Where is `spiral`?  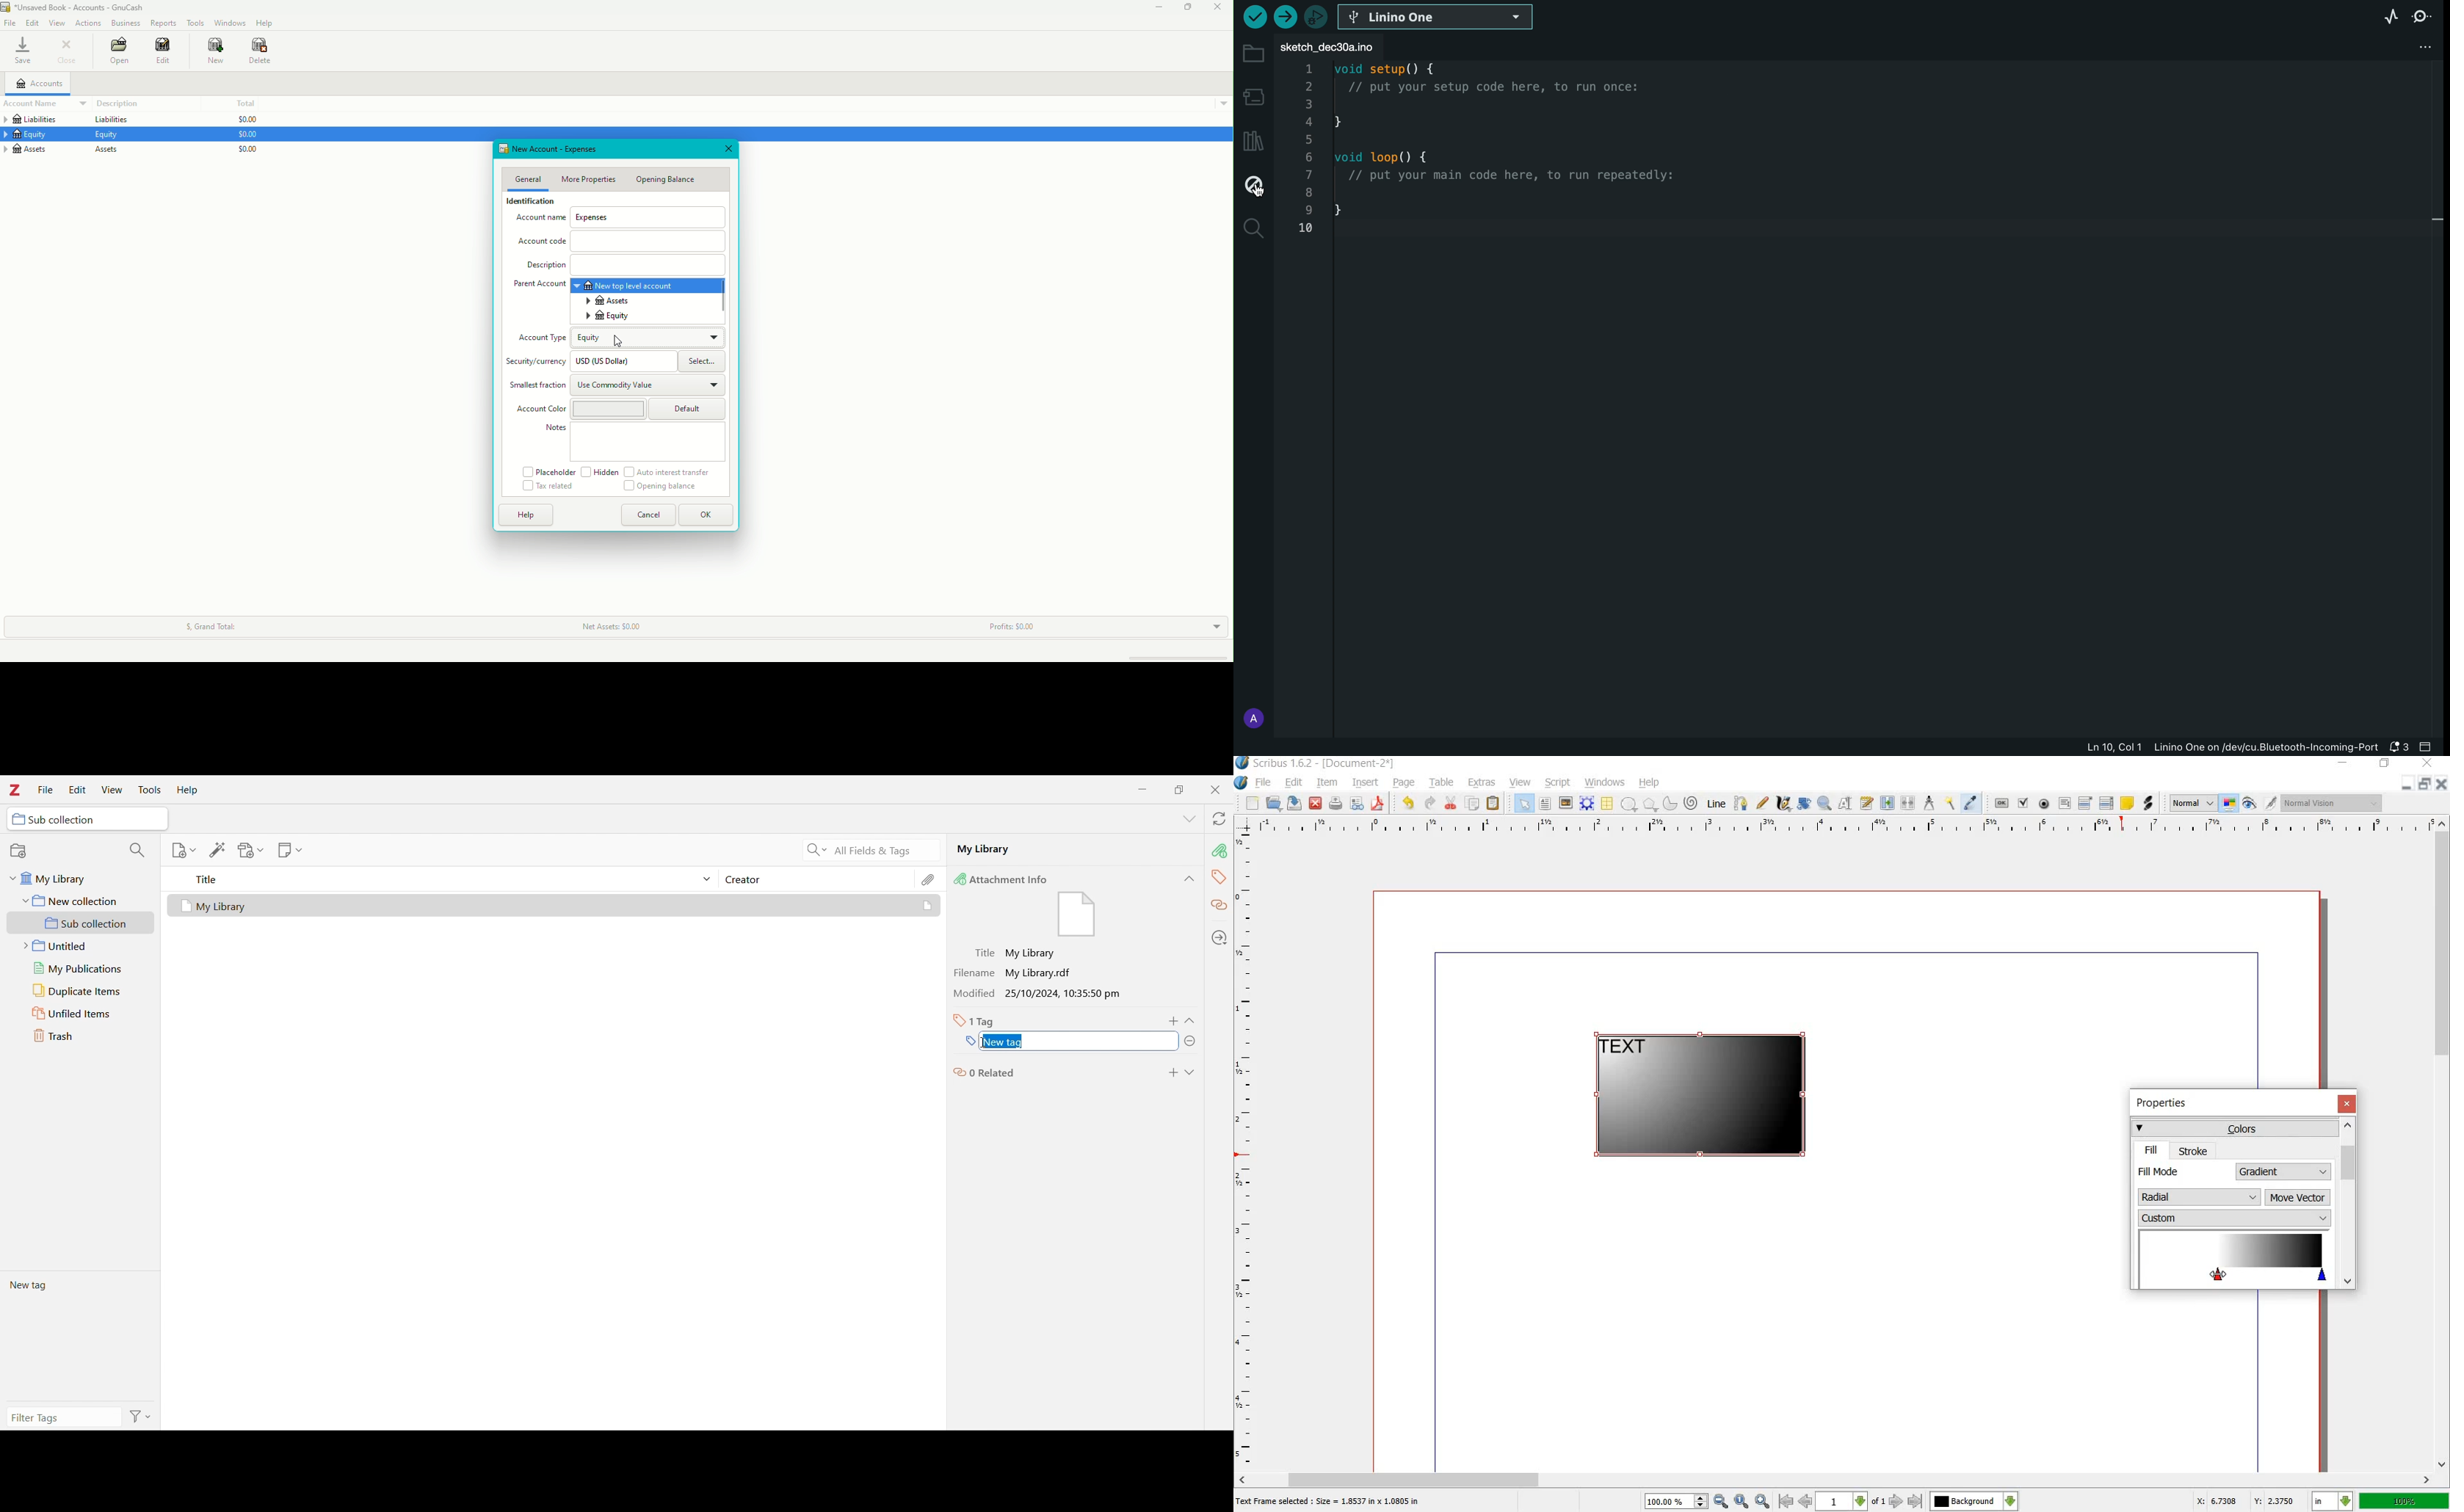 spiral is located at coordinates (1692, 802).